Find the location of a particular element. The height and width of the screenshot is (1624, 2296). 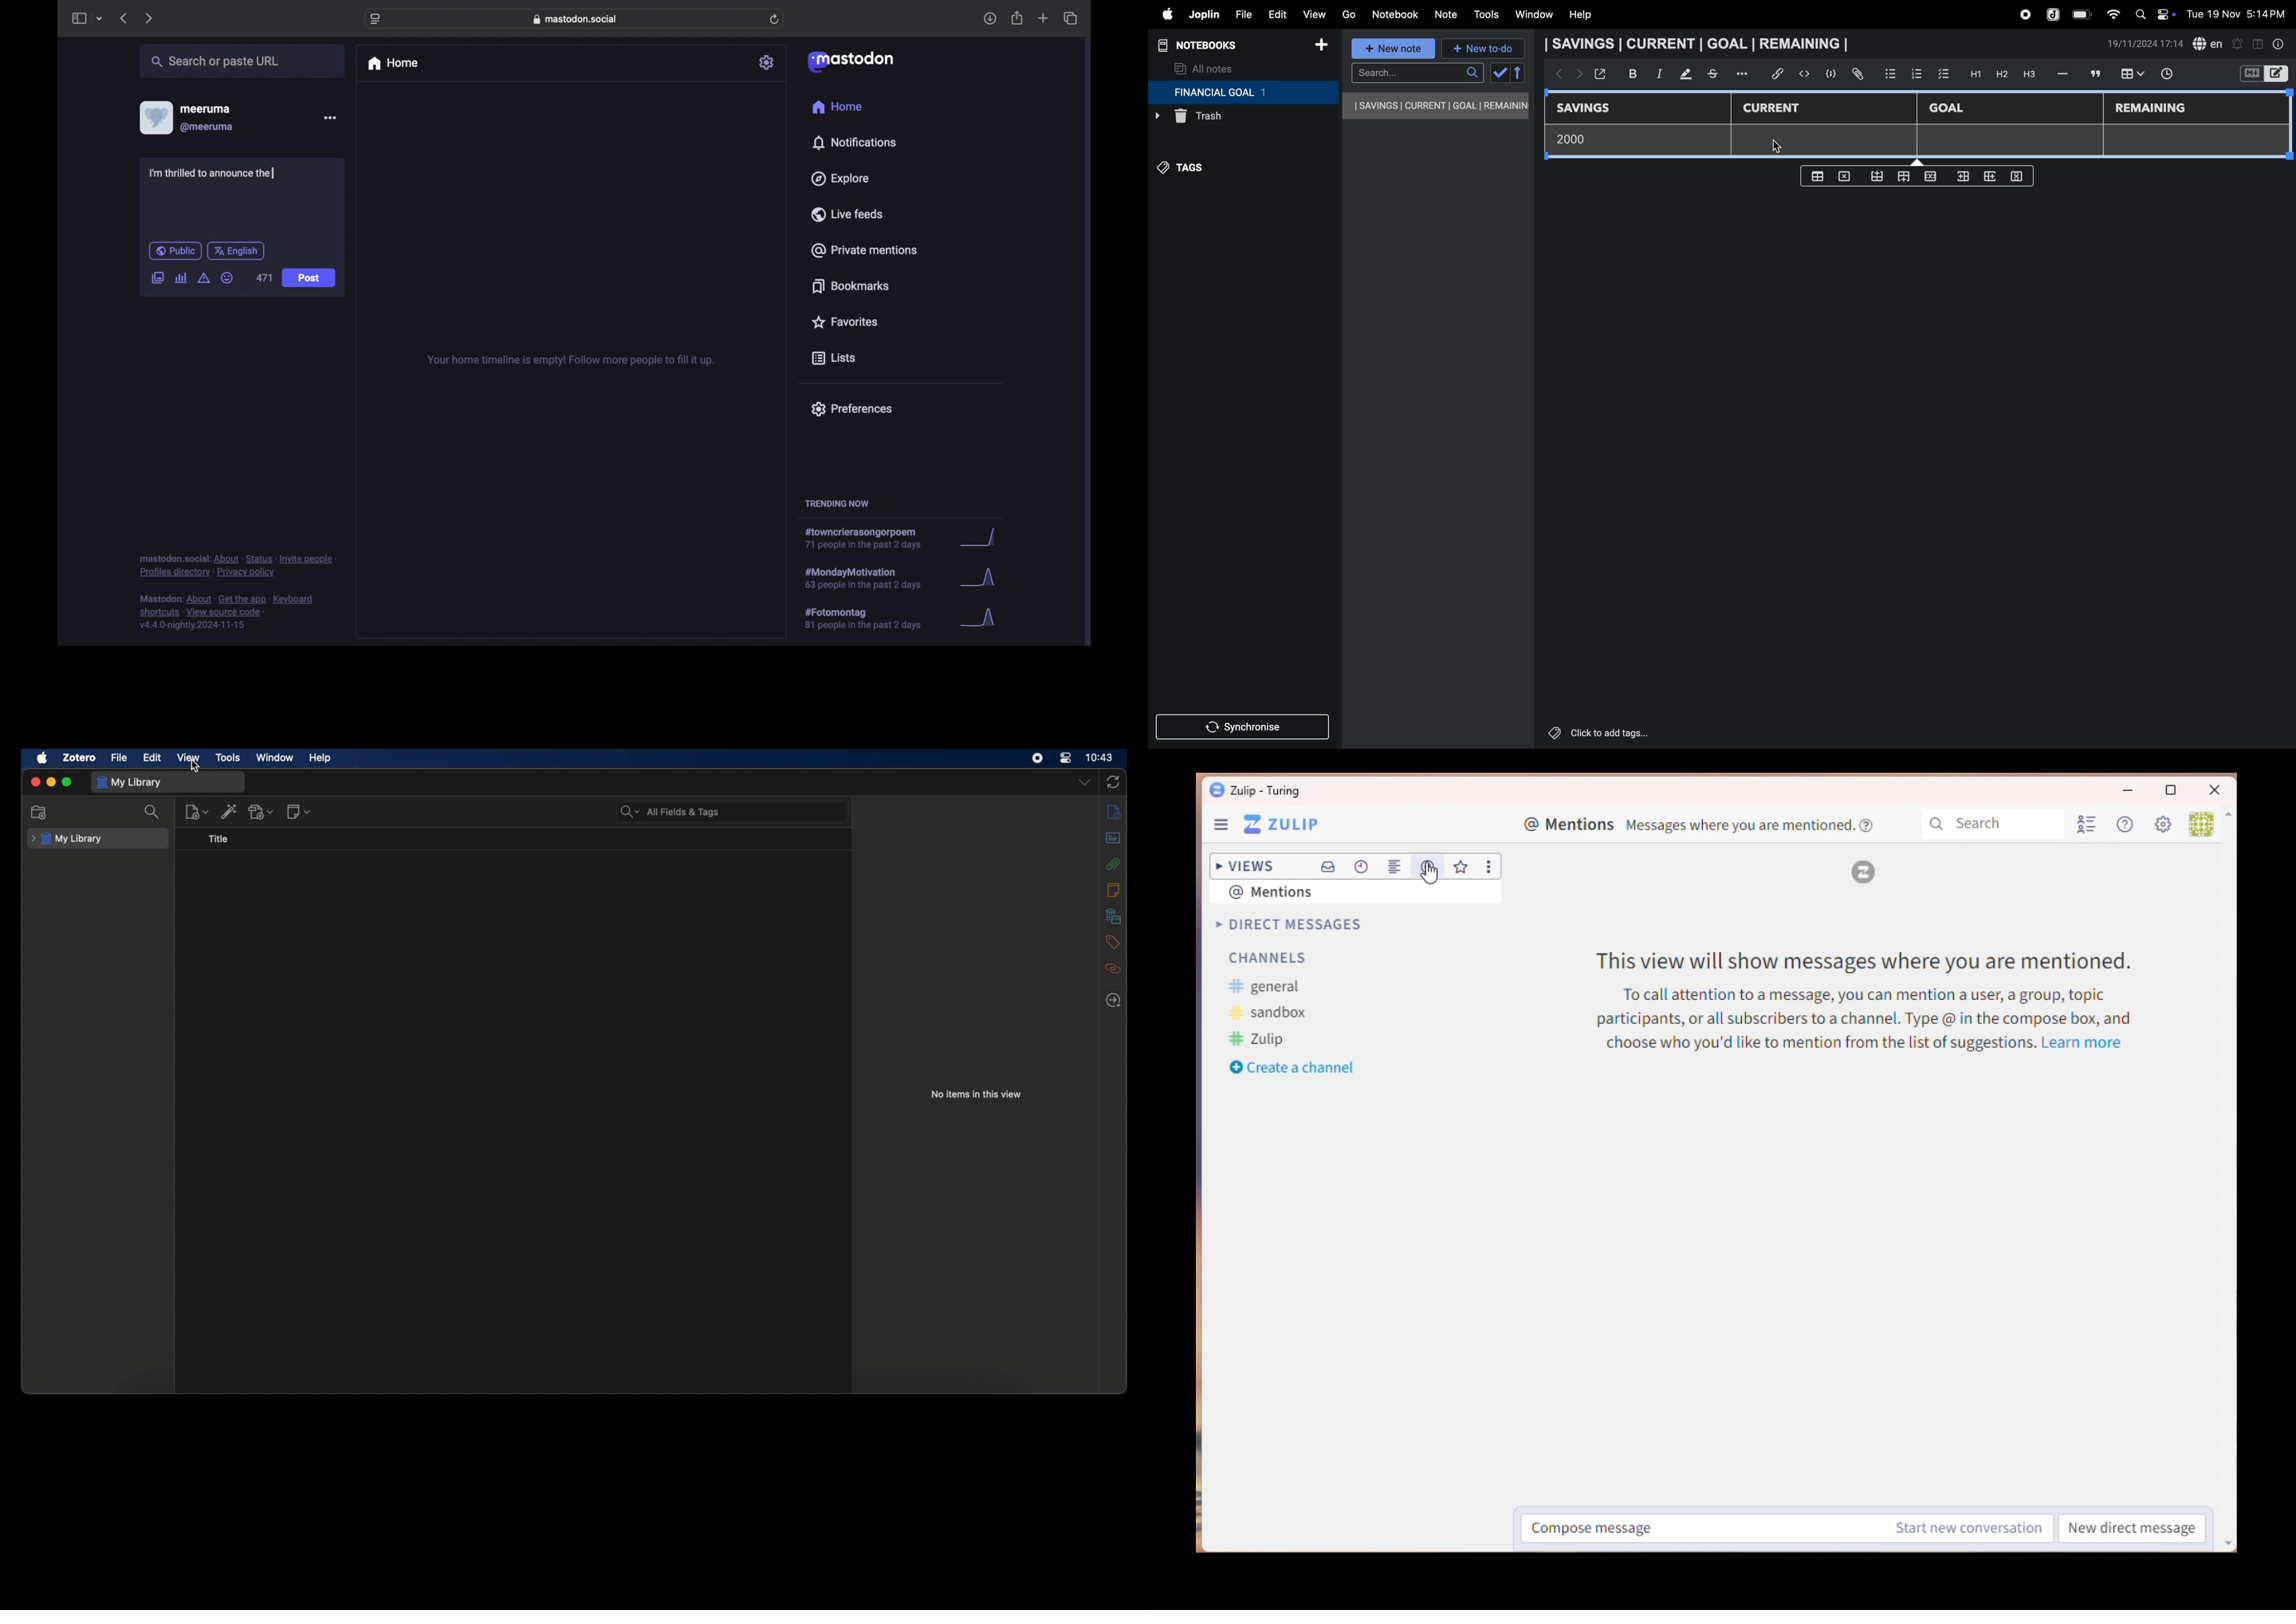

time is located at coordinates (2173, 75).